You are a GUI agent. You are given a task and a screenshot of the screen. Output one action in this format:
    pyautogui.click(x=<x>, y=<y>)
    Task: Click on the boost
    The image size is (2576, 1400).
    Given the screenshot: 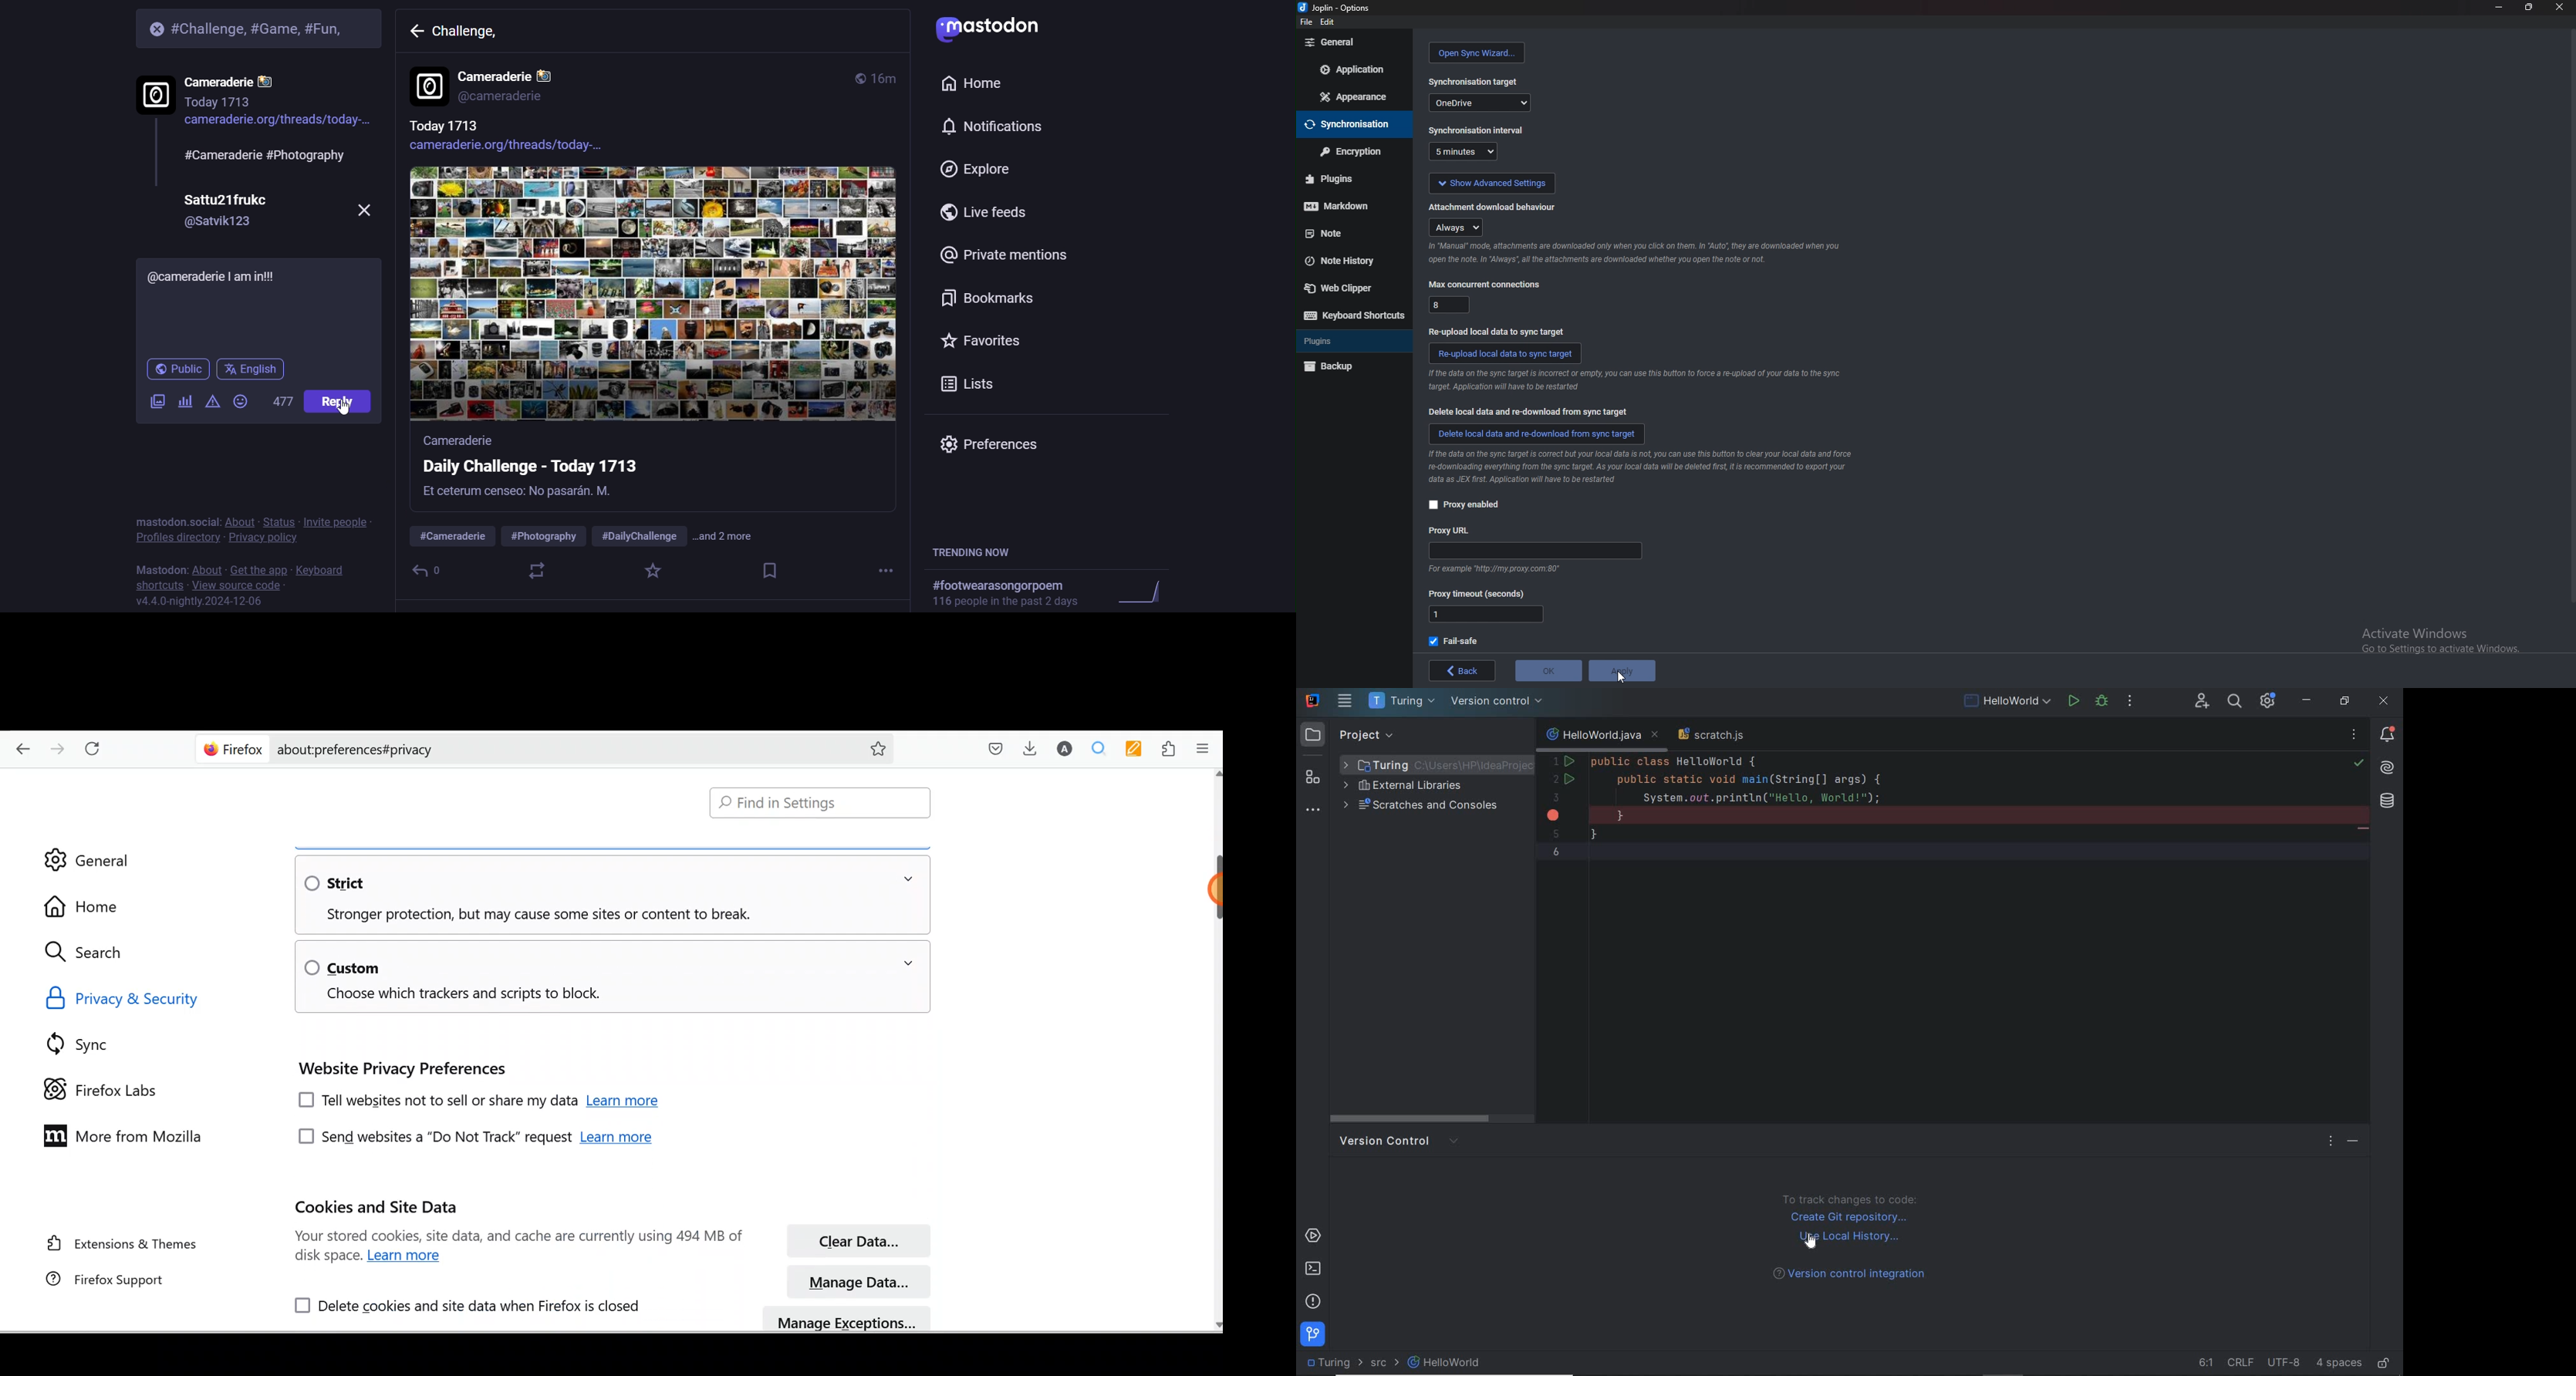 What is the action you would take?
    pyautogui.click(x=536, y=572)
    